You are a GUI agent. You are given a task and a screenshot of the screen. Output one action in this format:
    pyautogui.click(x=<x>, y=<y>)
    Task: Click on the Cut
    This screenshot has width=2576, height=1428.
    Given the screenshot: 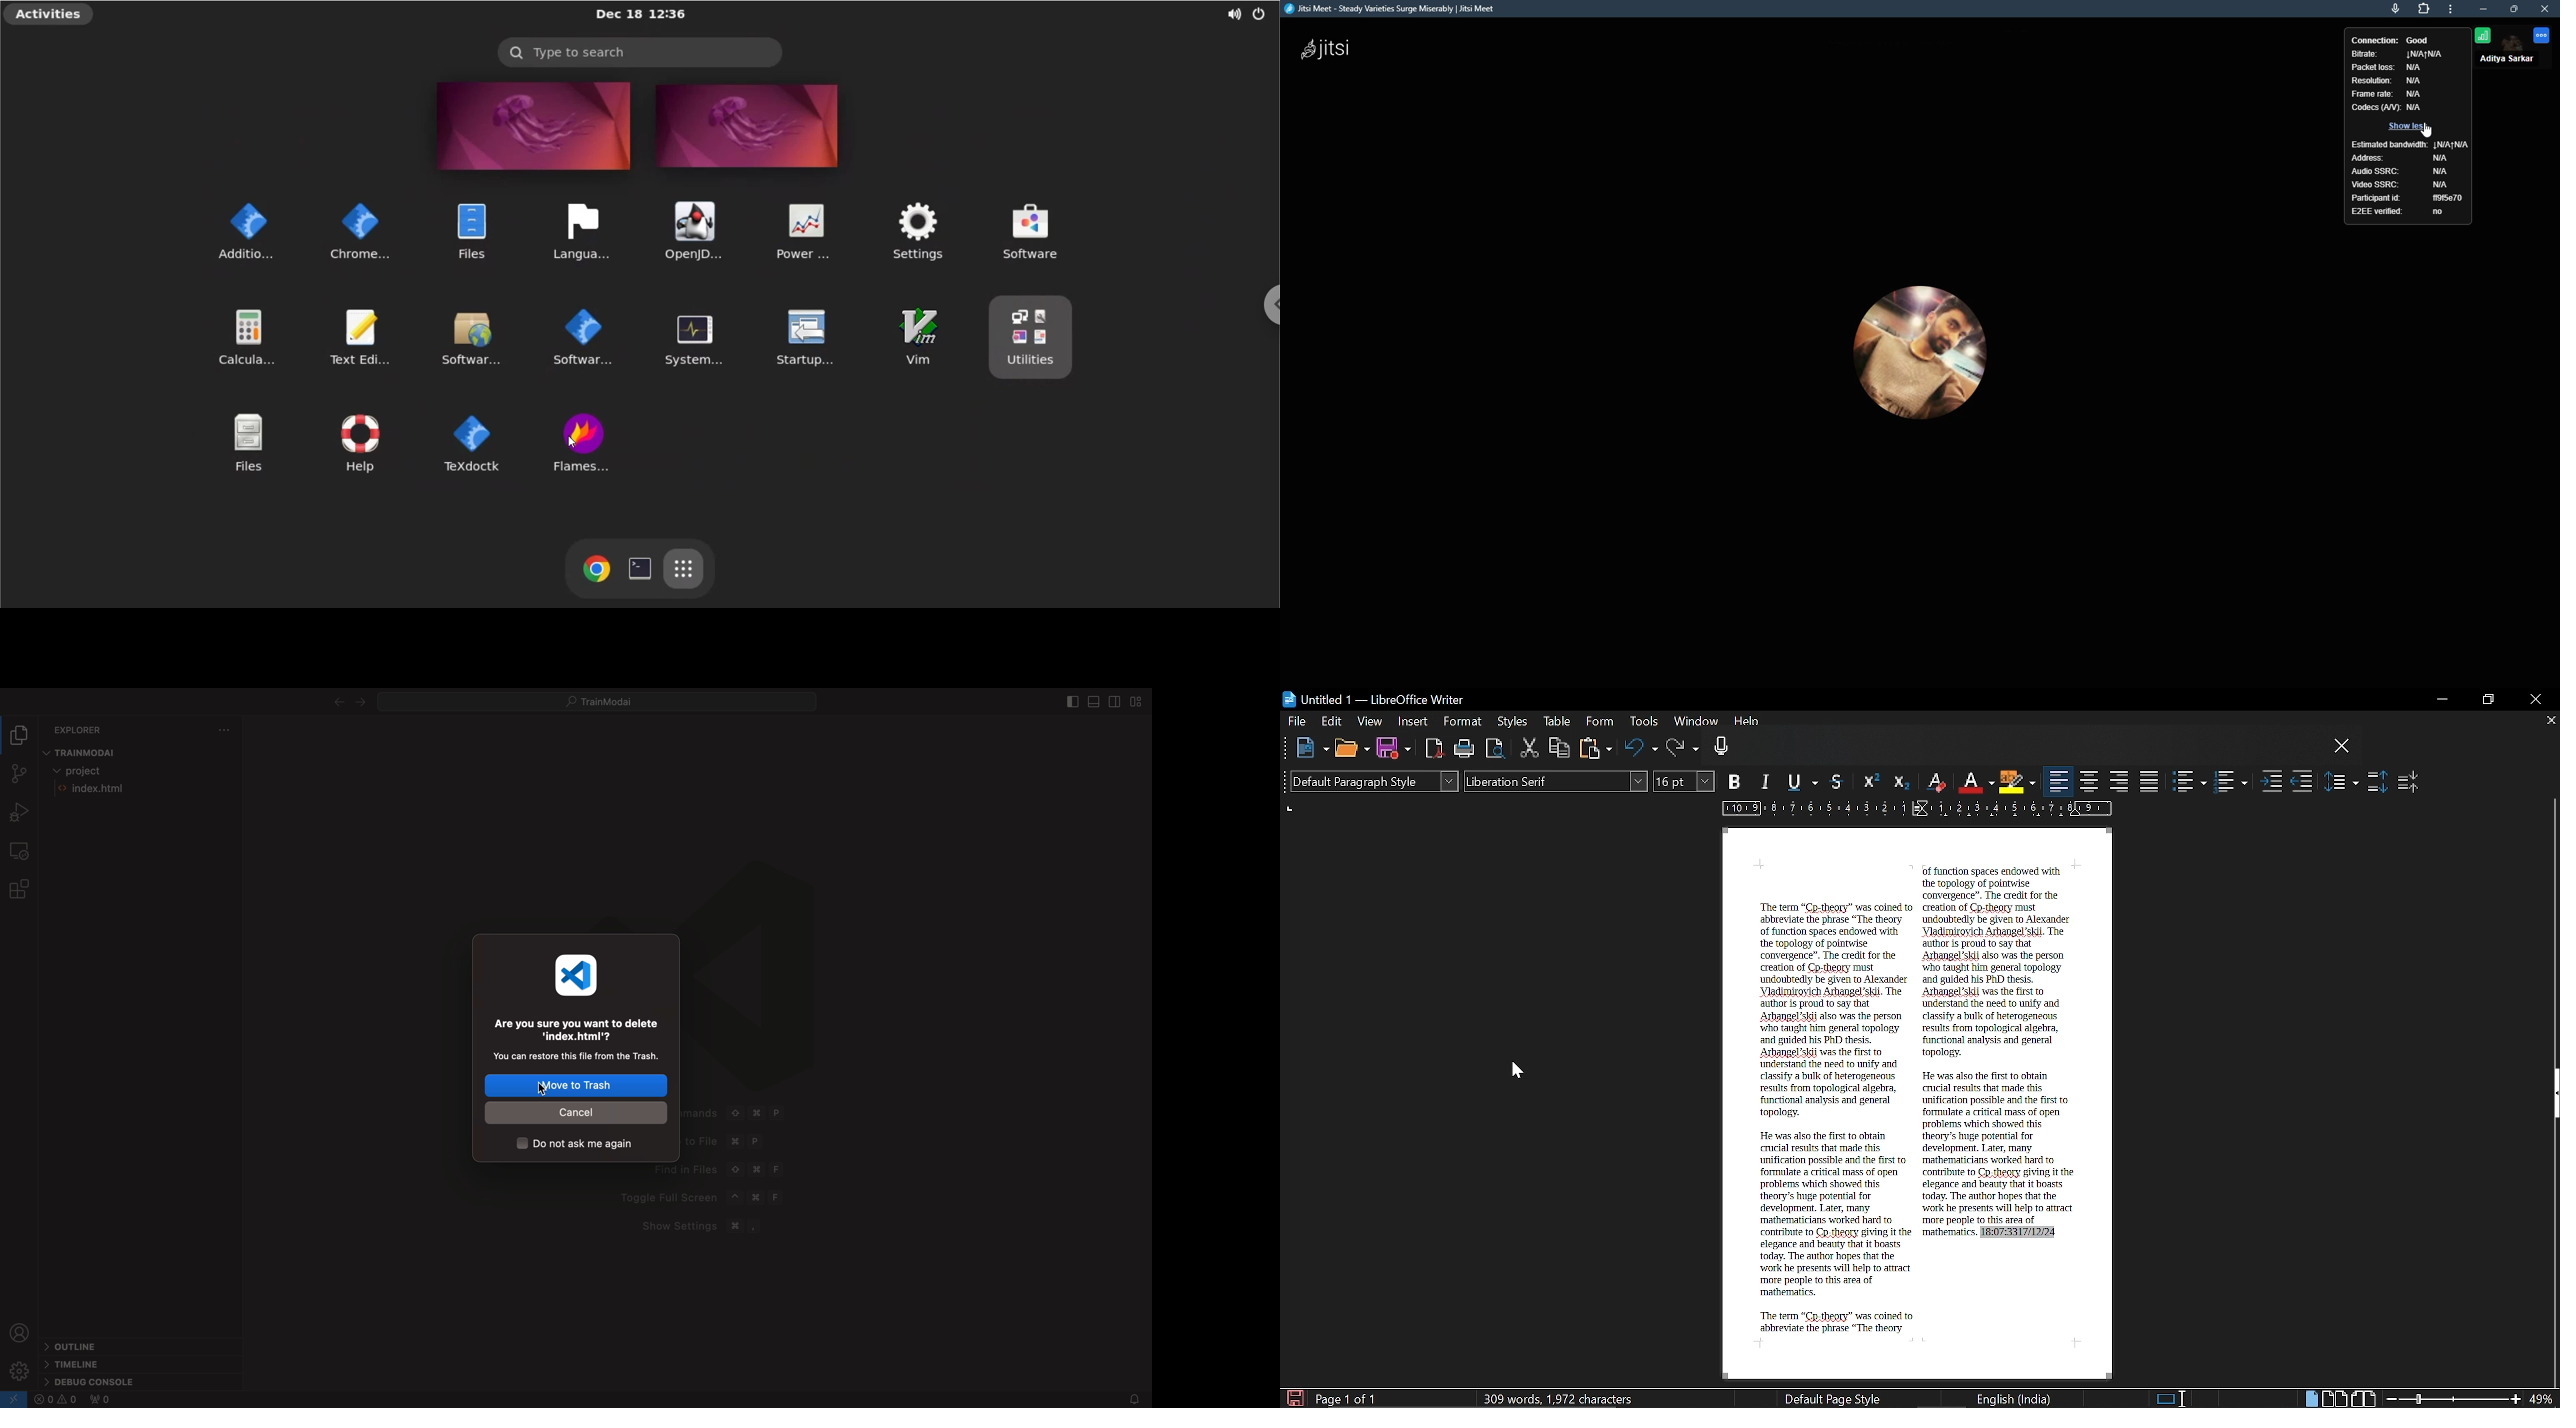 What is the action you would take?
    pyautogui.click(x=1530, y=749)
    